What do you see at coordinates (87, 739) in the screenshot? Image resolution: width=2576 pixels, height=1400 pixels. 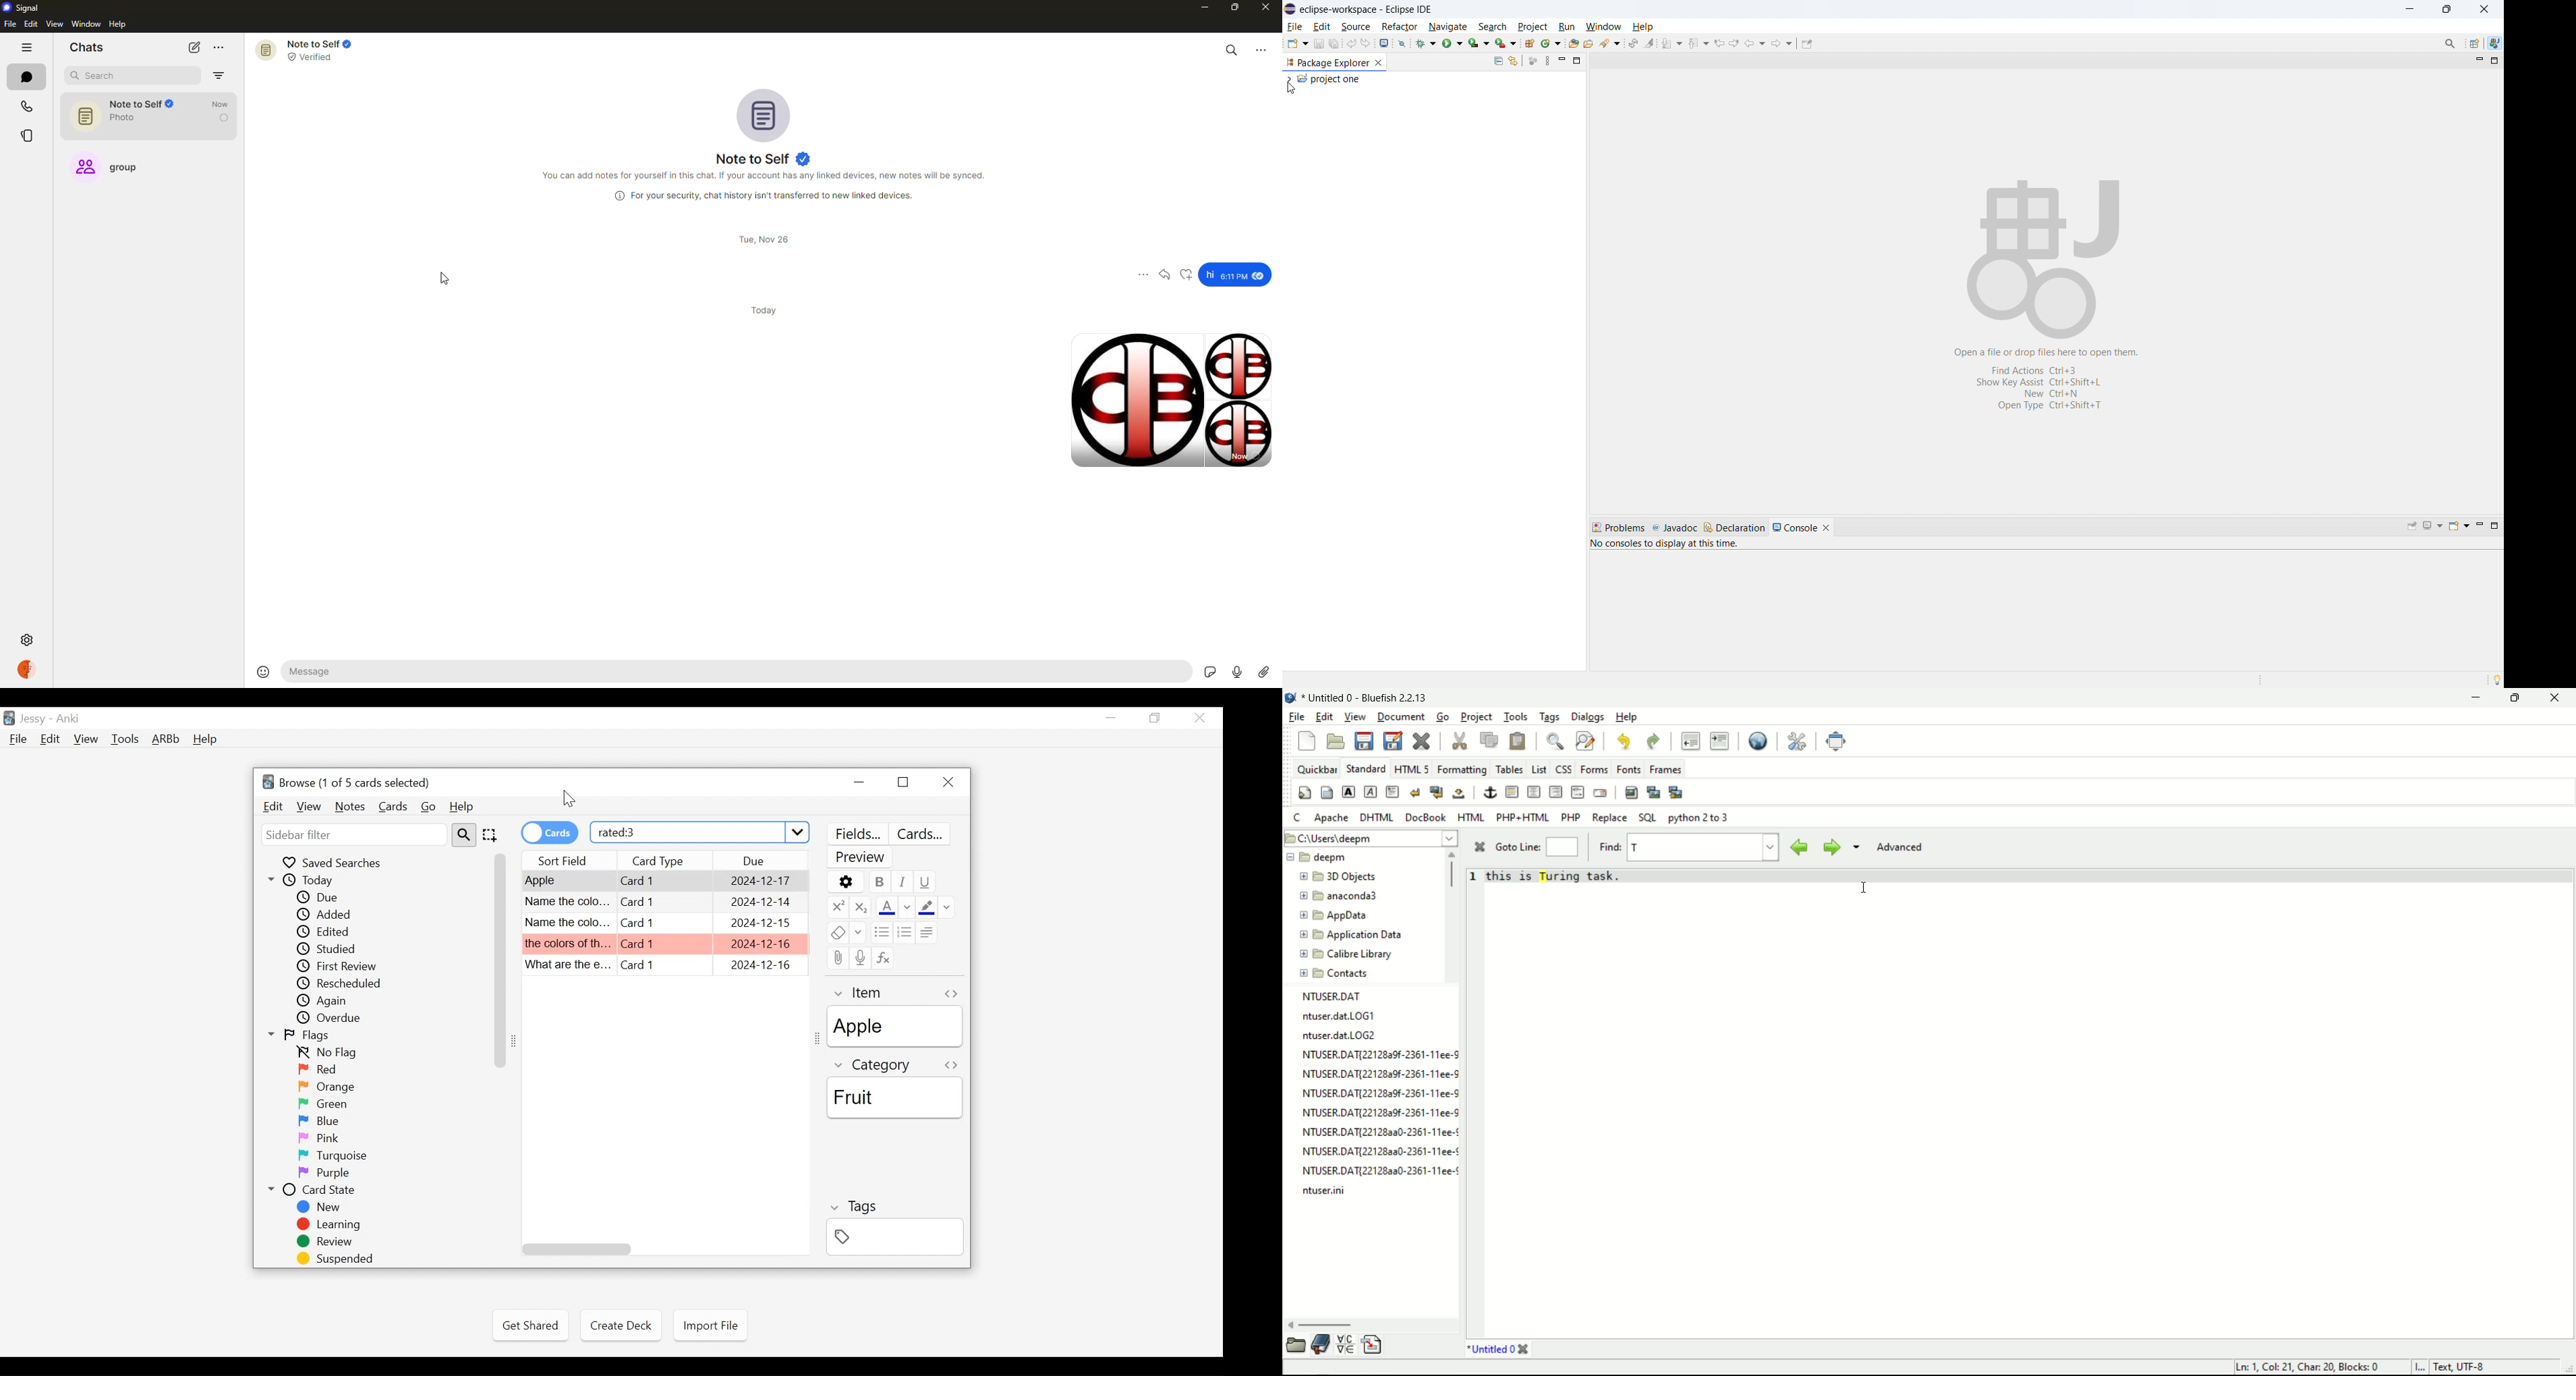 I see `View` at bounding box center [87, 739].